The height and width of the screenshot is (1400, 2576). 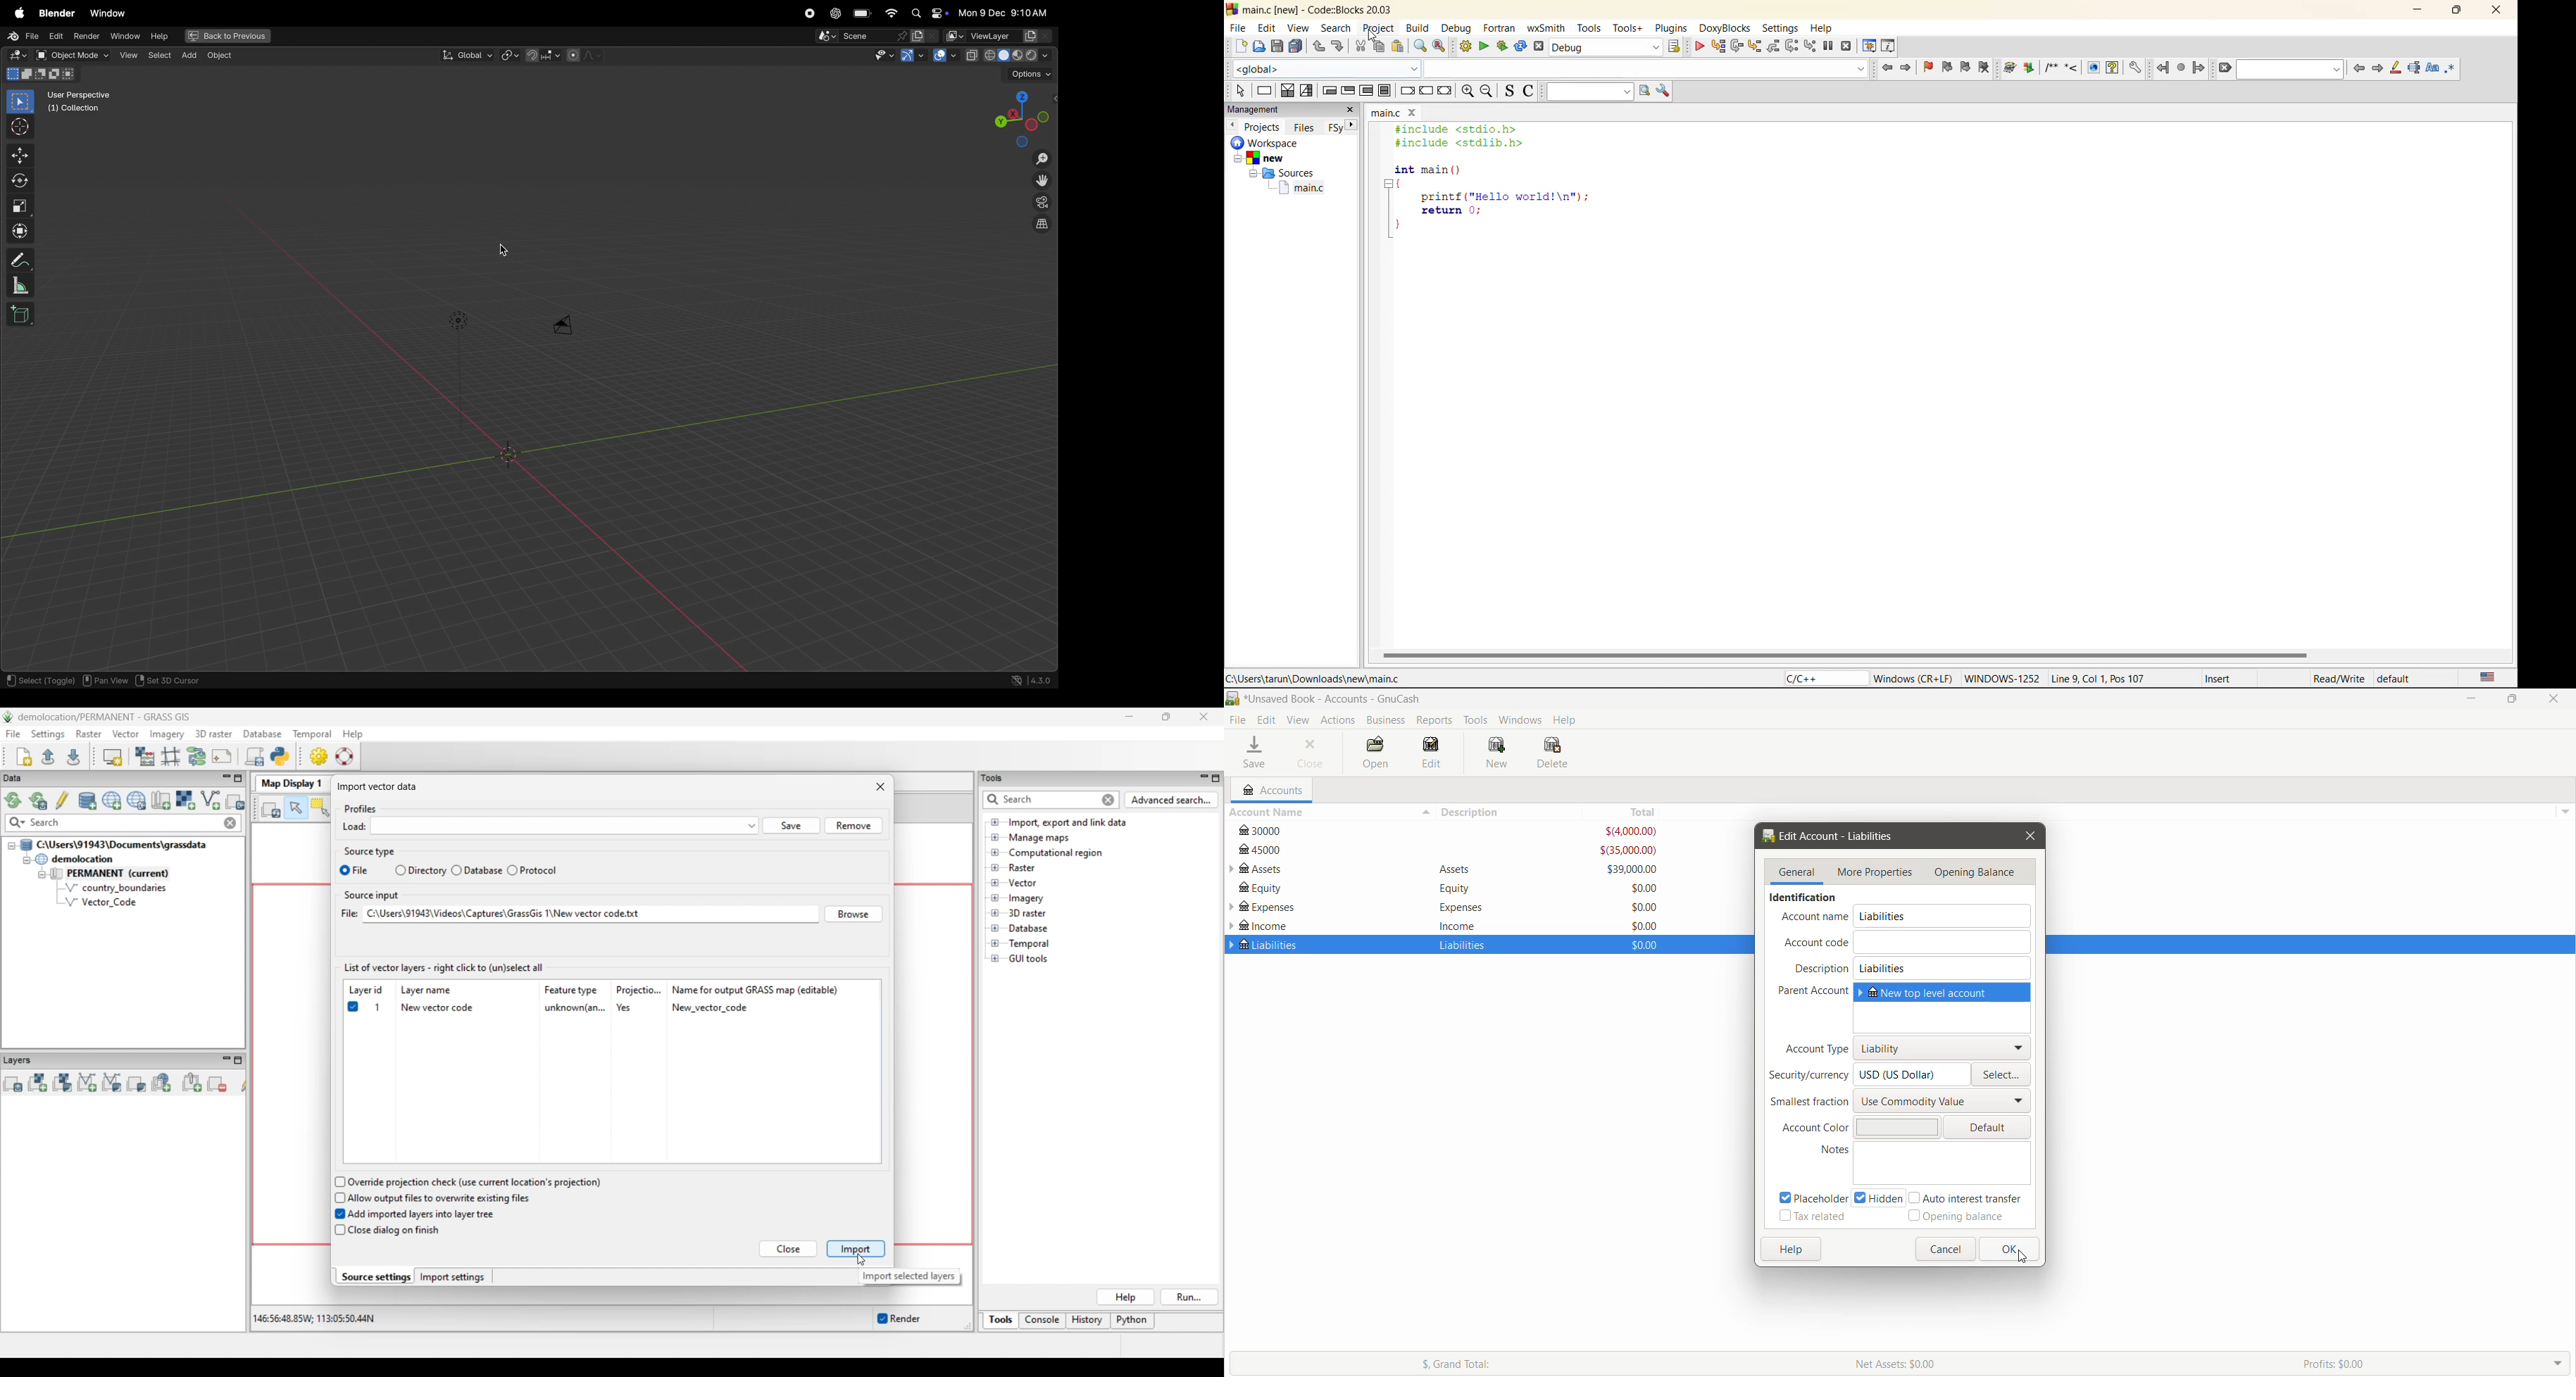 What do you see at coordinates (899, 1319) in the screenshot?
I see `Enable/Disable auto-rendering` at bounding box center [899, 1319].